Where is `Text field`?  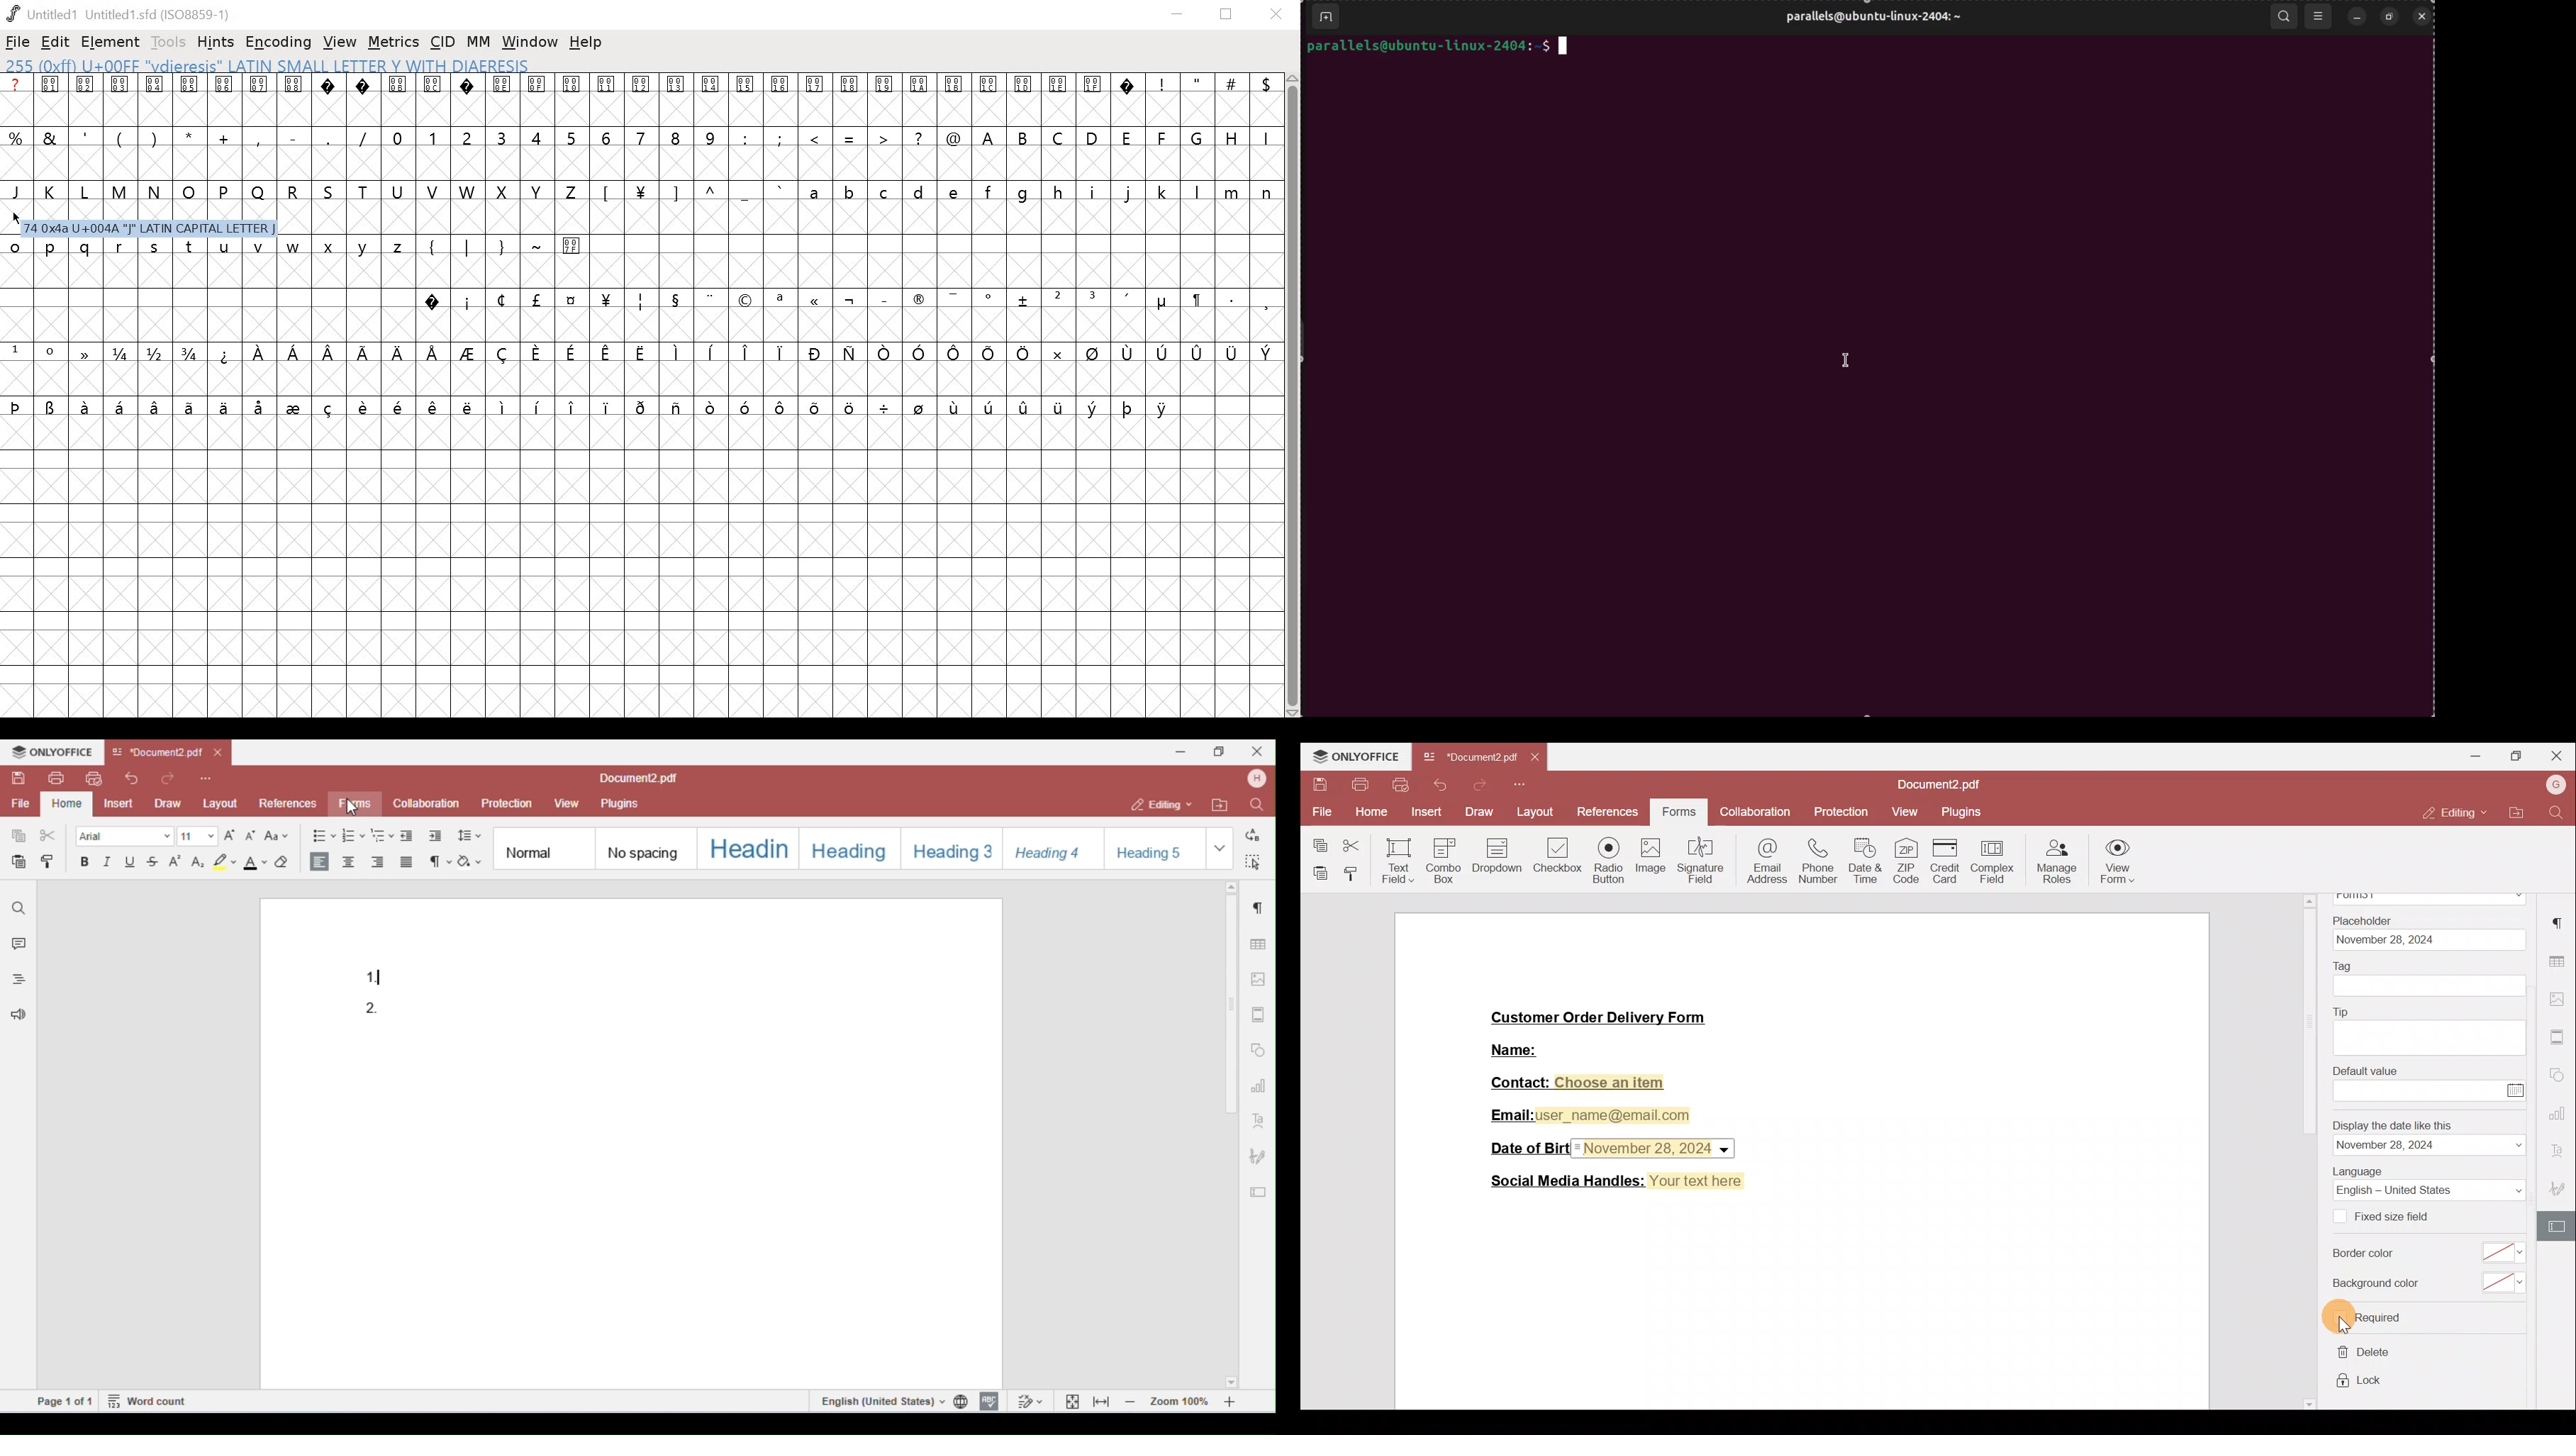 Text field is located at coordinates (1397, 860).